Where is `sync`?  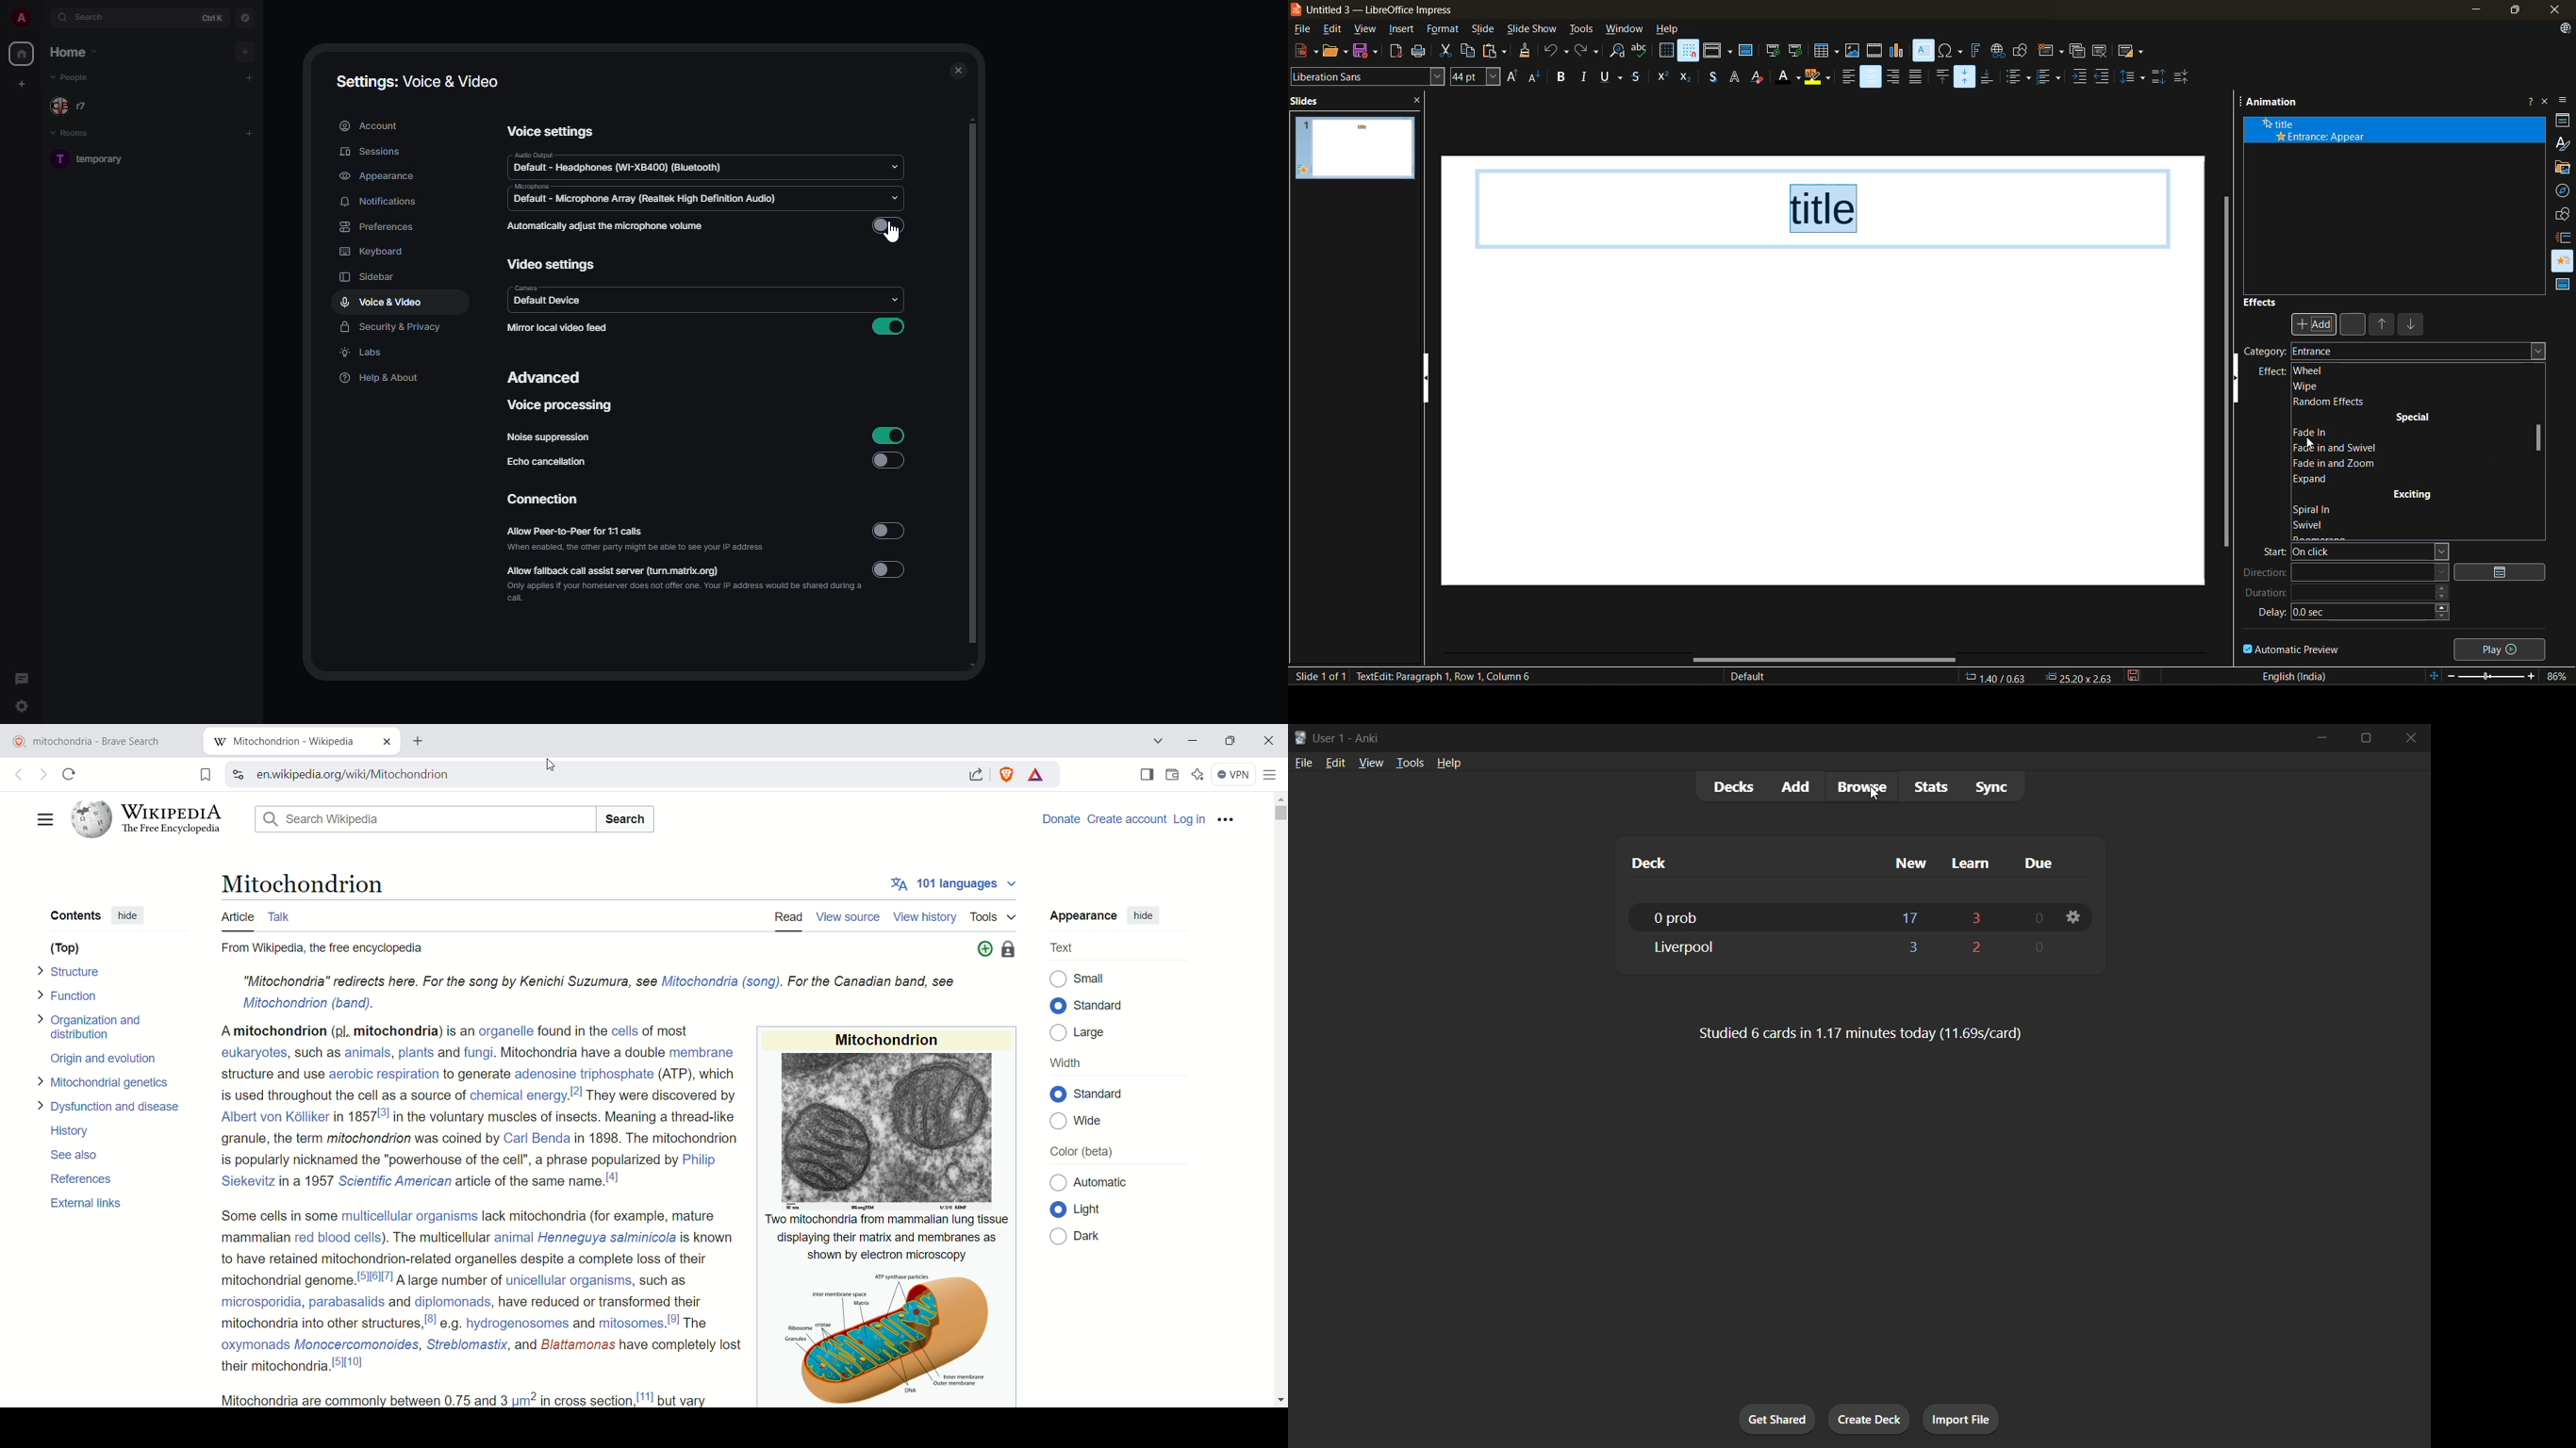
sync is located at coordinates (1992, 786).